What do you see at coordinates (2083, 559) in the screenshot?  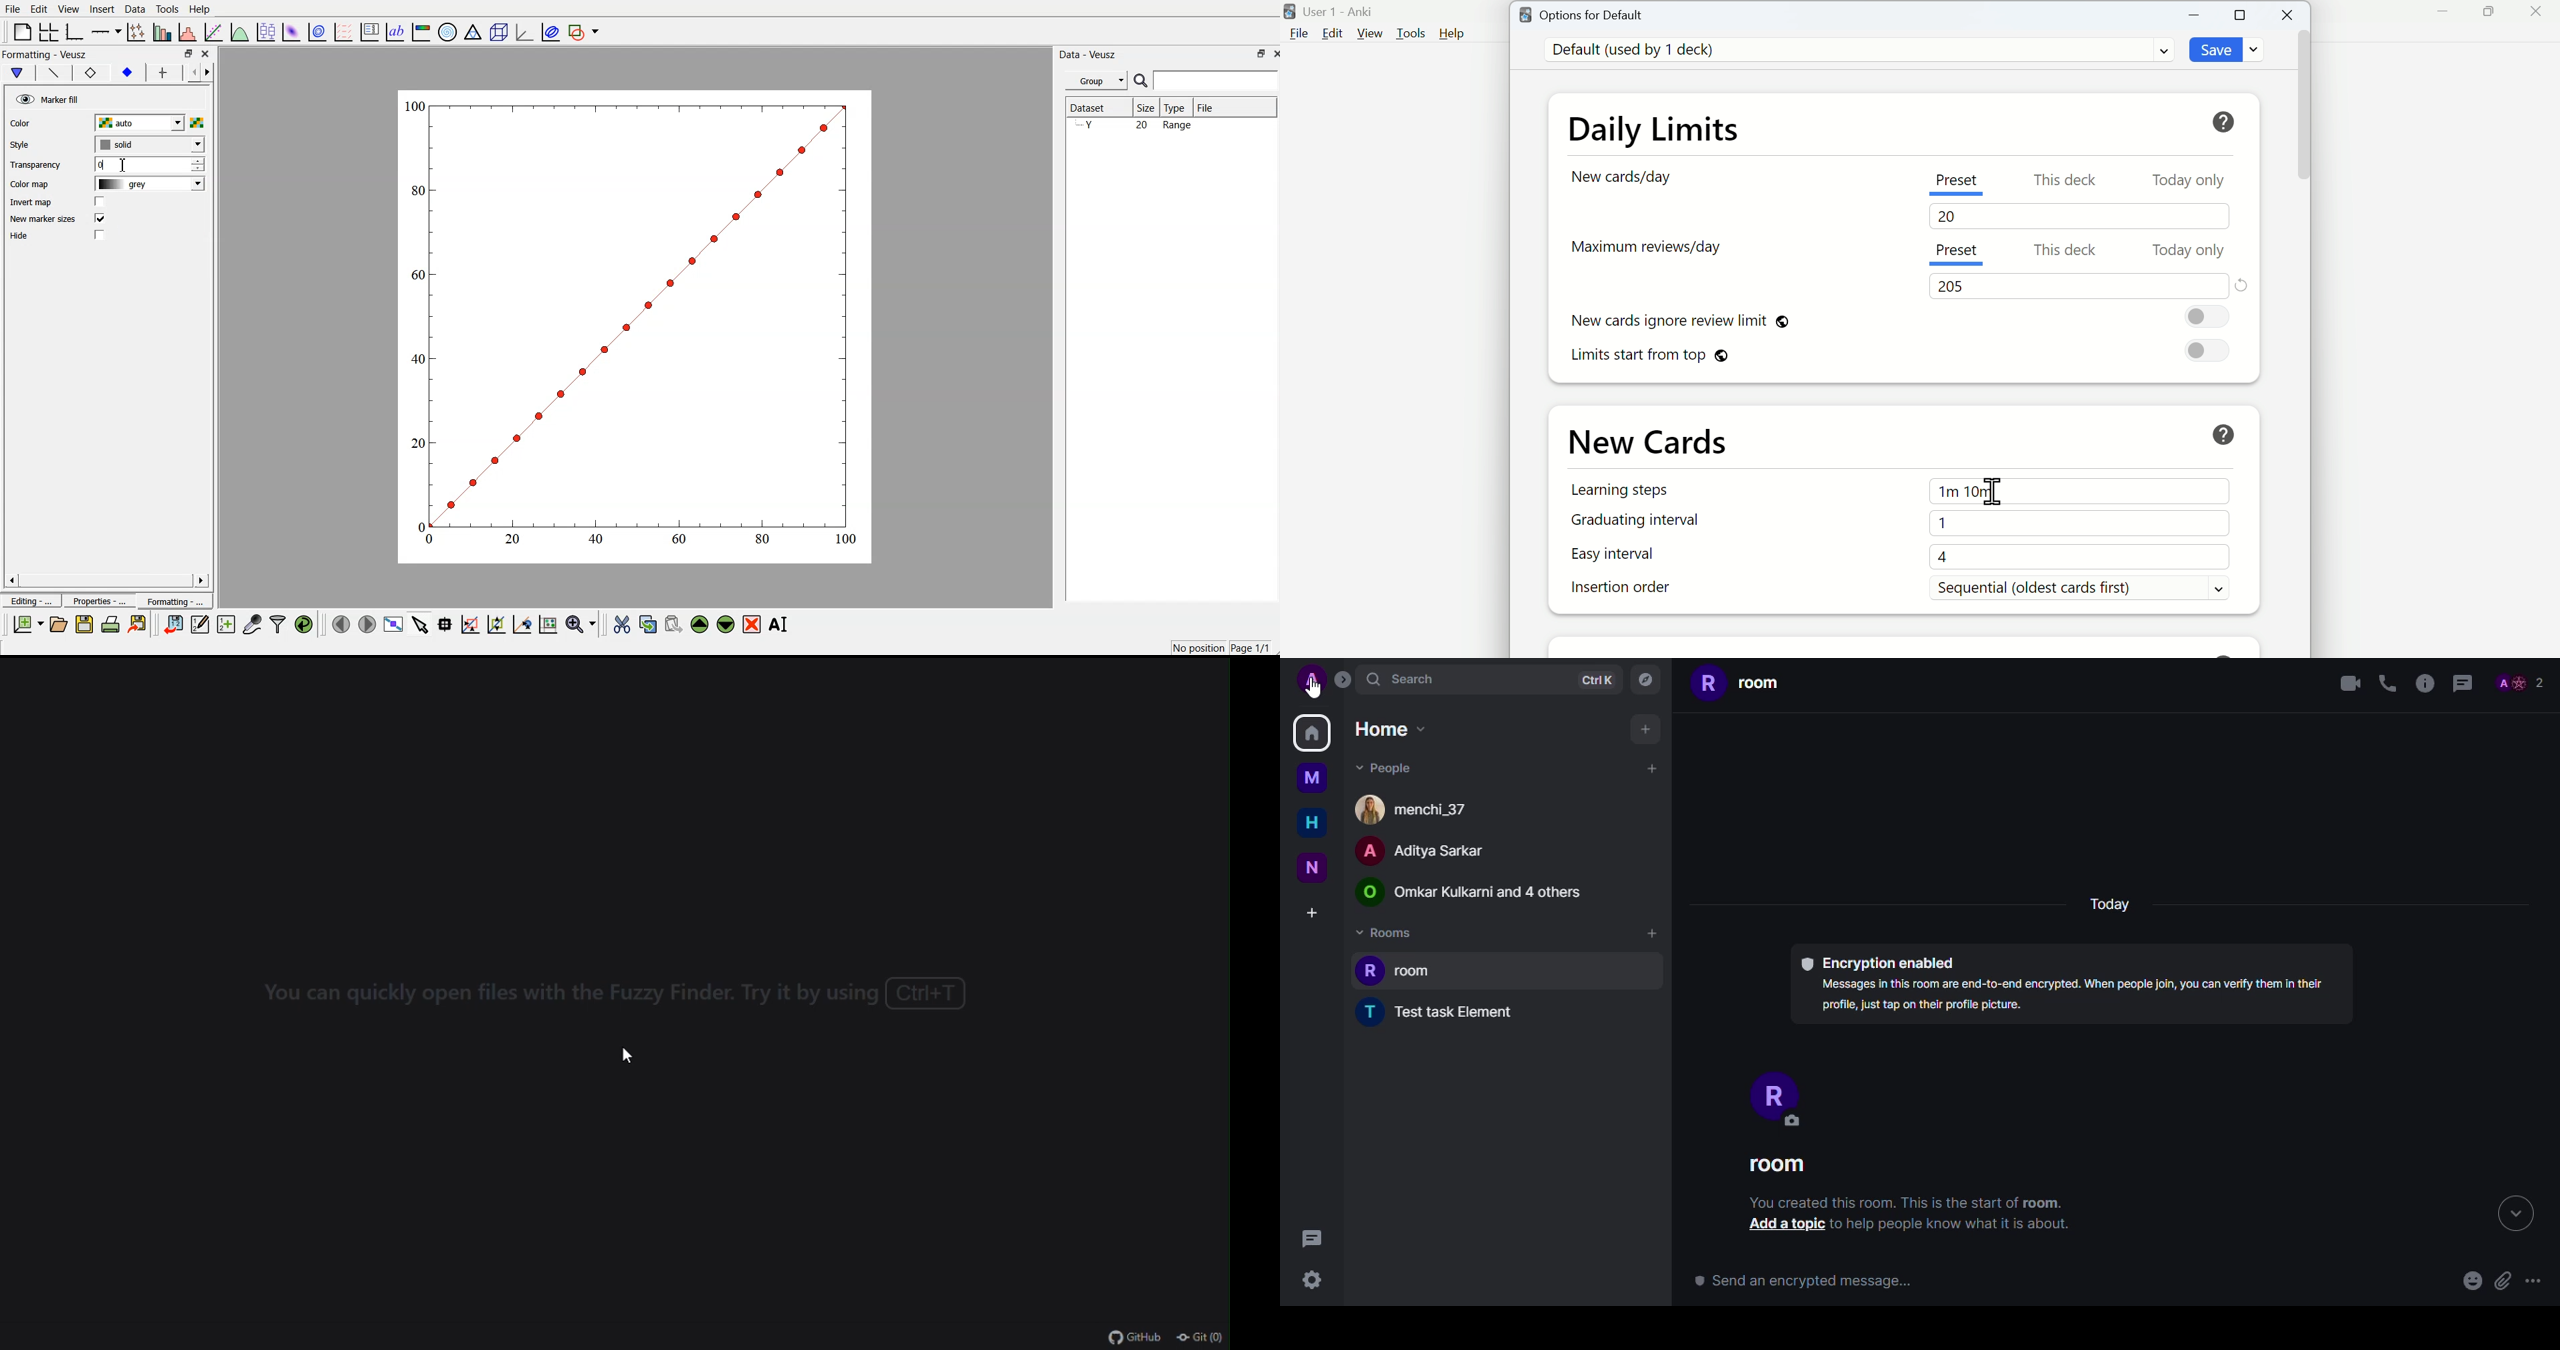 I see `4` at bounding box center [2083, 559].